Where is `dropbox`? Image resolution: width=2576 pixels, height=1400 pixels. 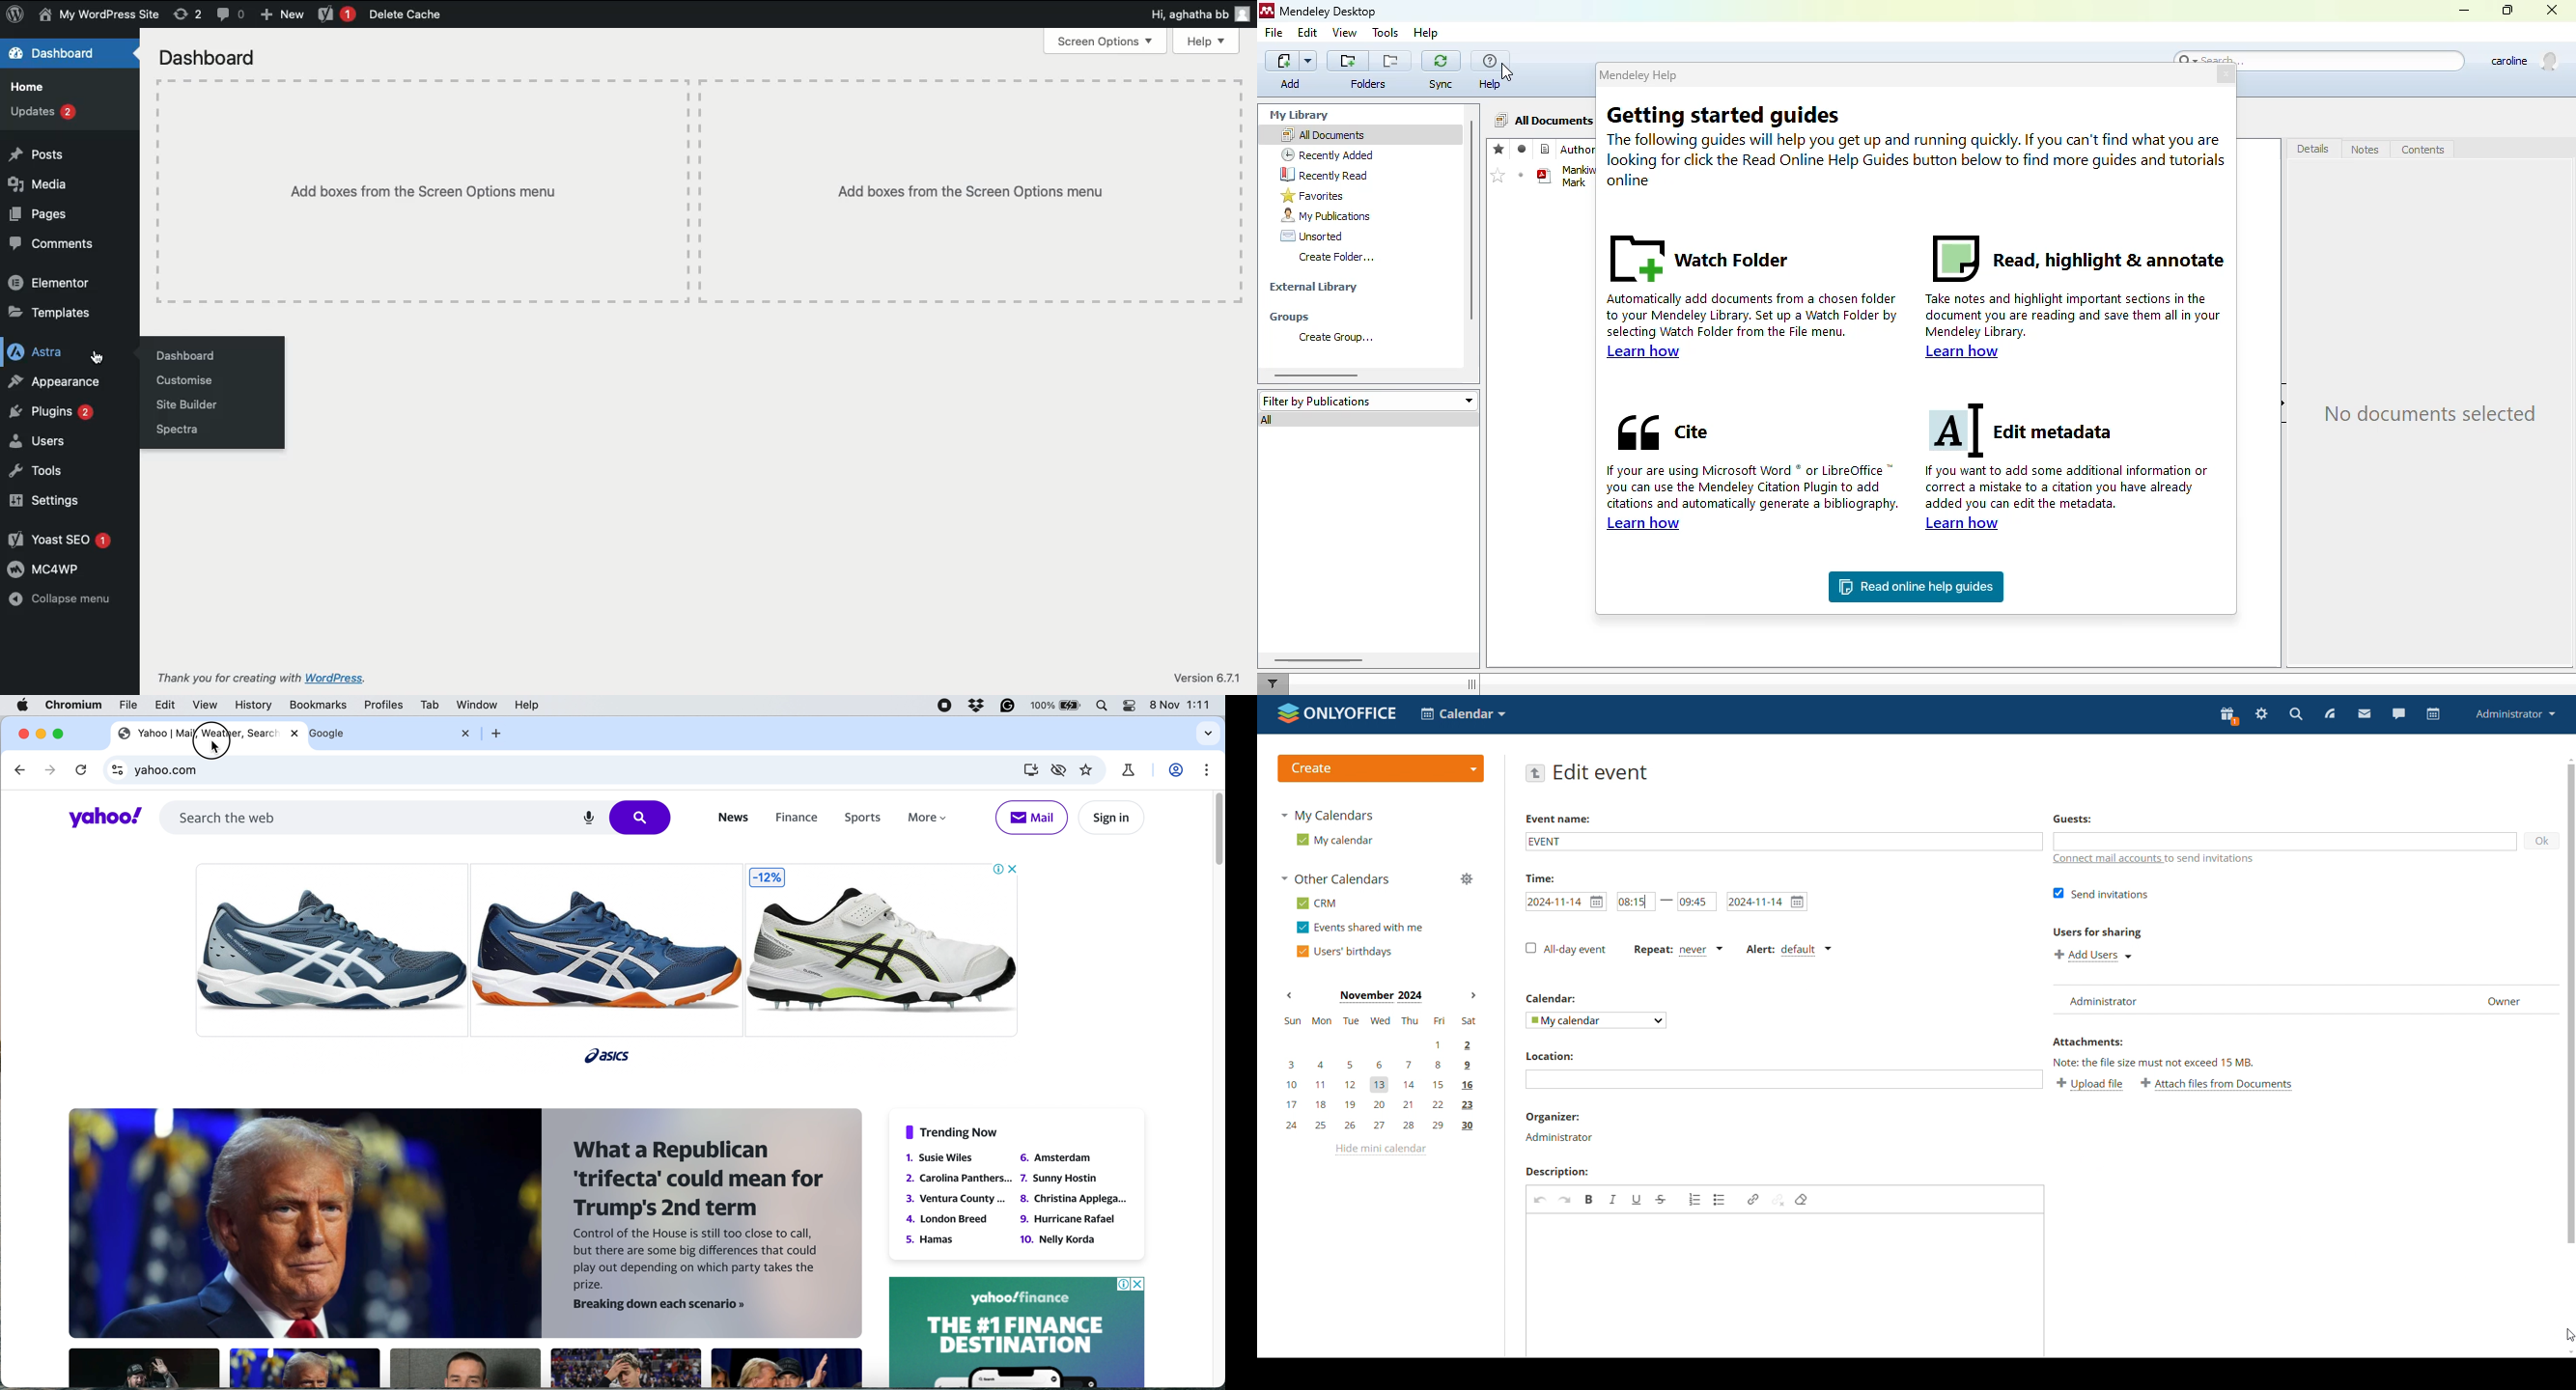
dropbox is located at coordinates (975, 706).